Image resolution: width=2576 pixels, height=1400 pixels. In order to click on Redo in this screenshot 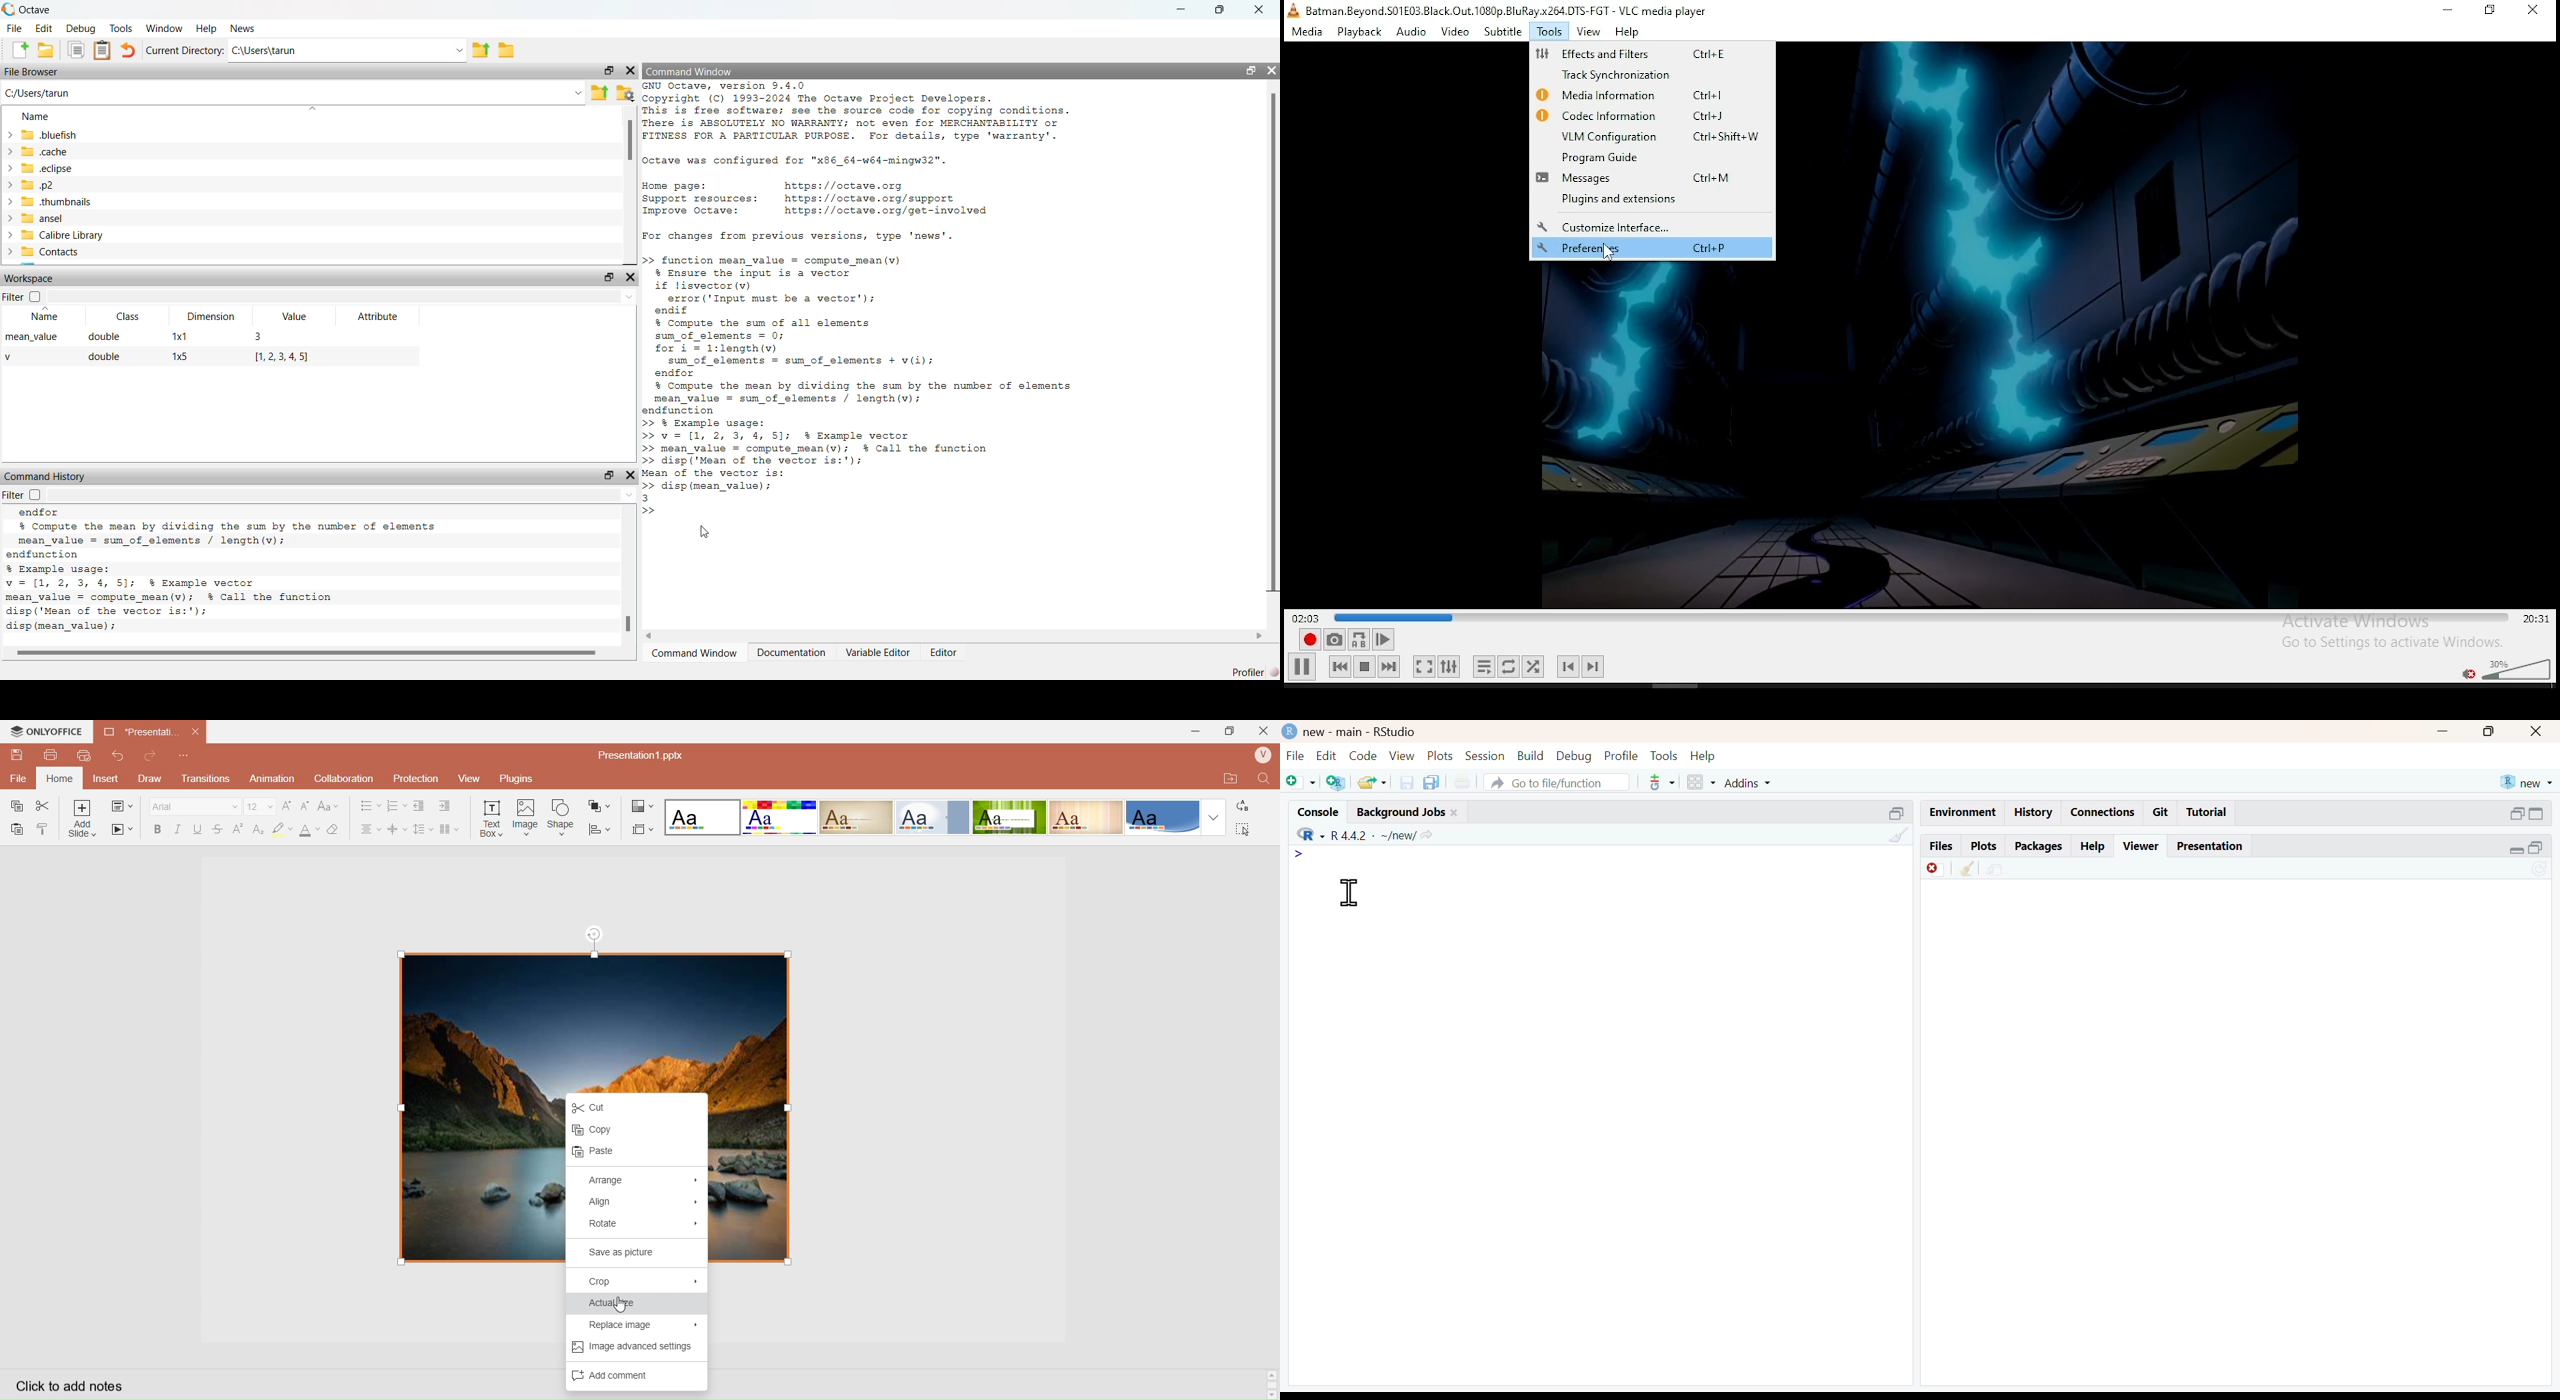, I will do `click(119, 756)`.